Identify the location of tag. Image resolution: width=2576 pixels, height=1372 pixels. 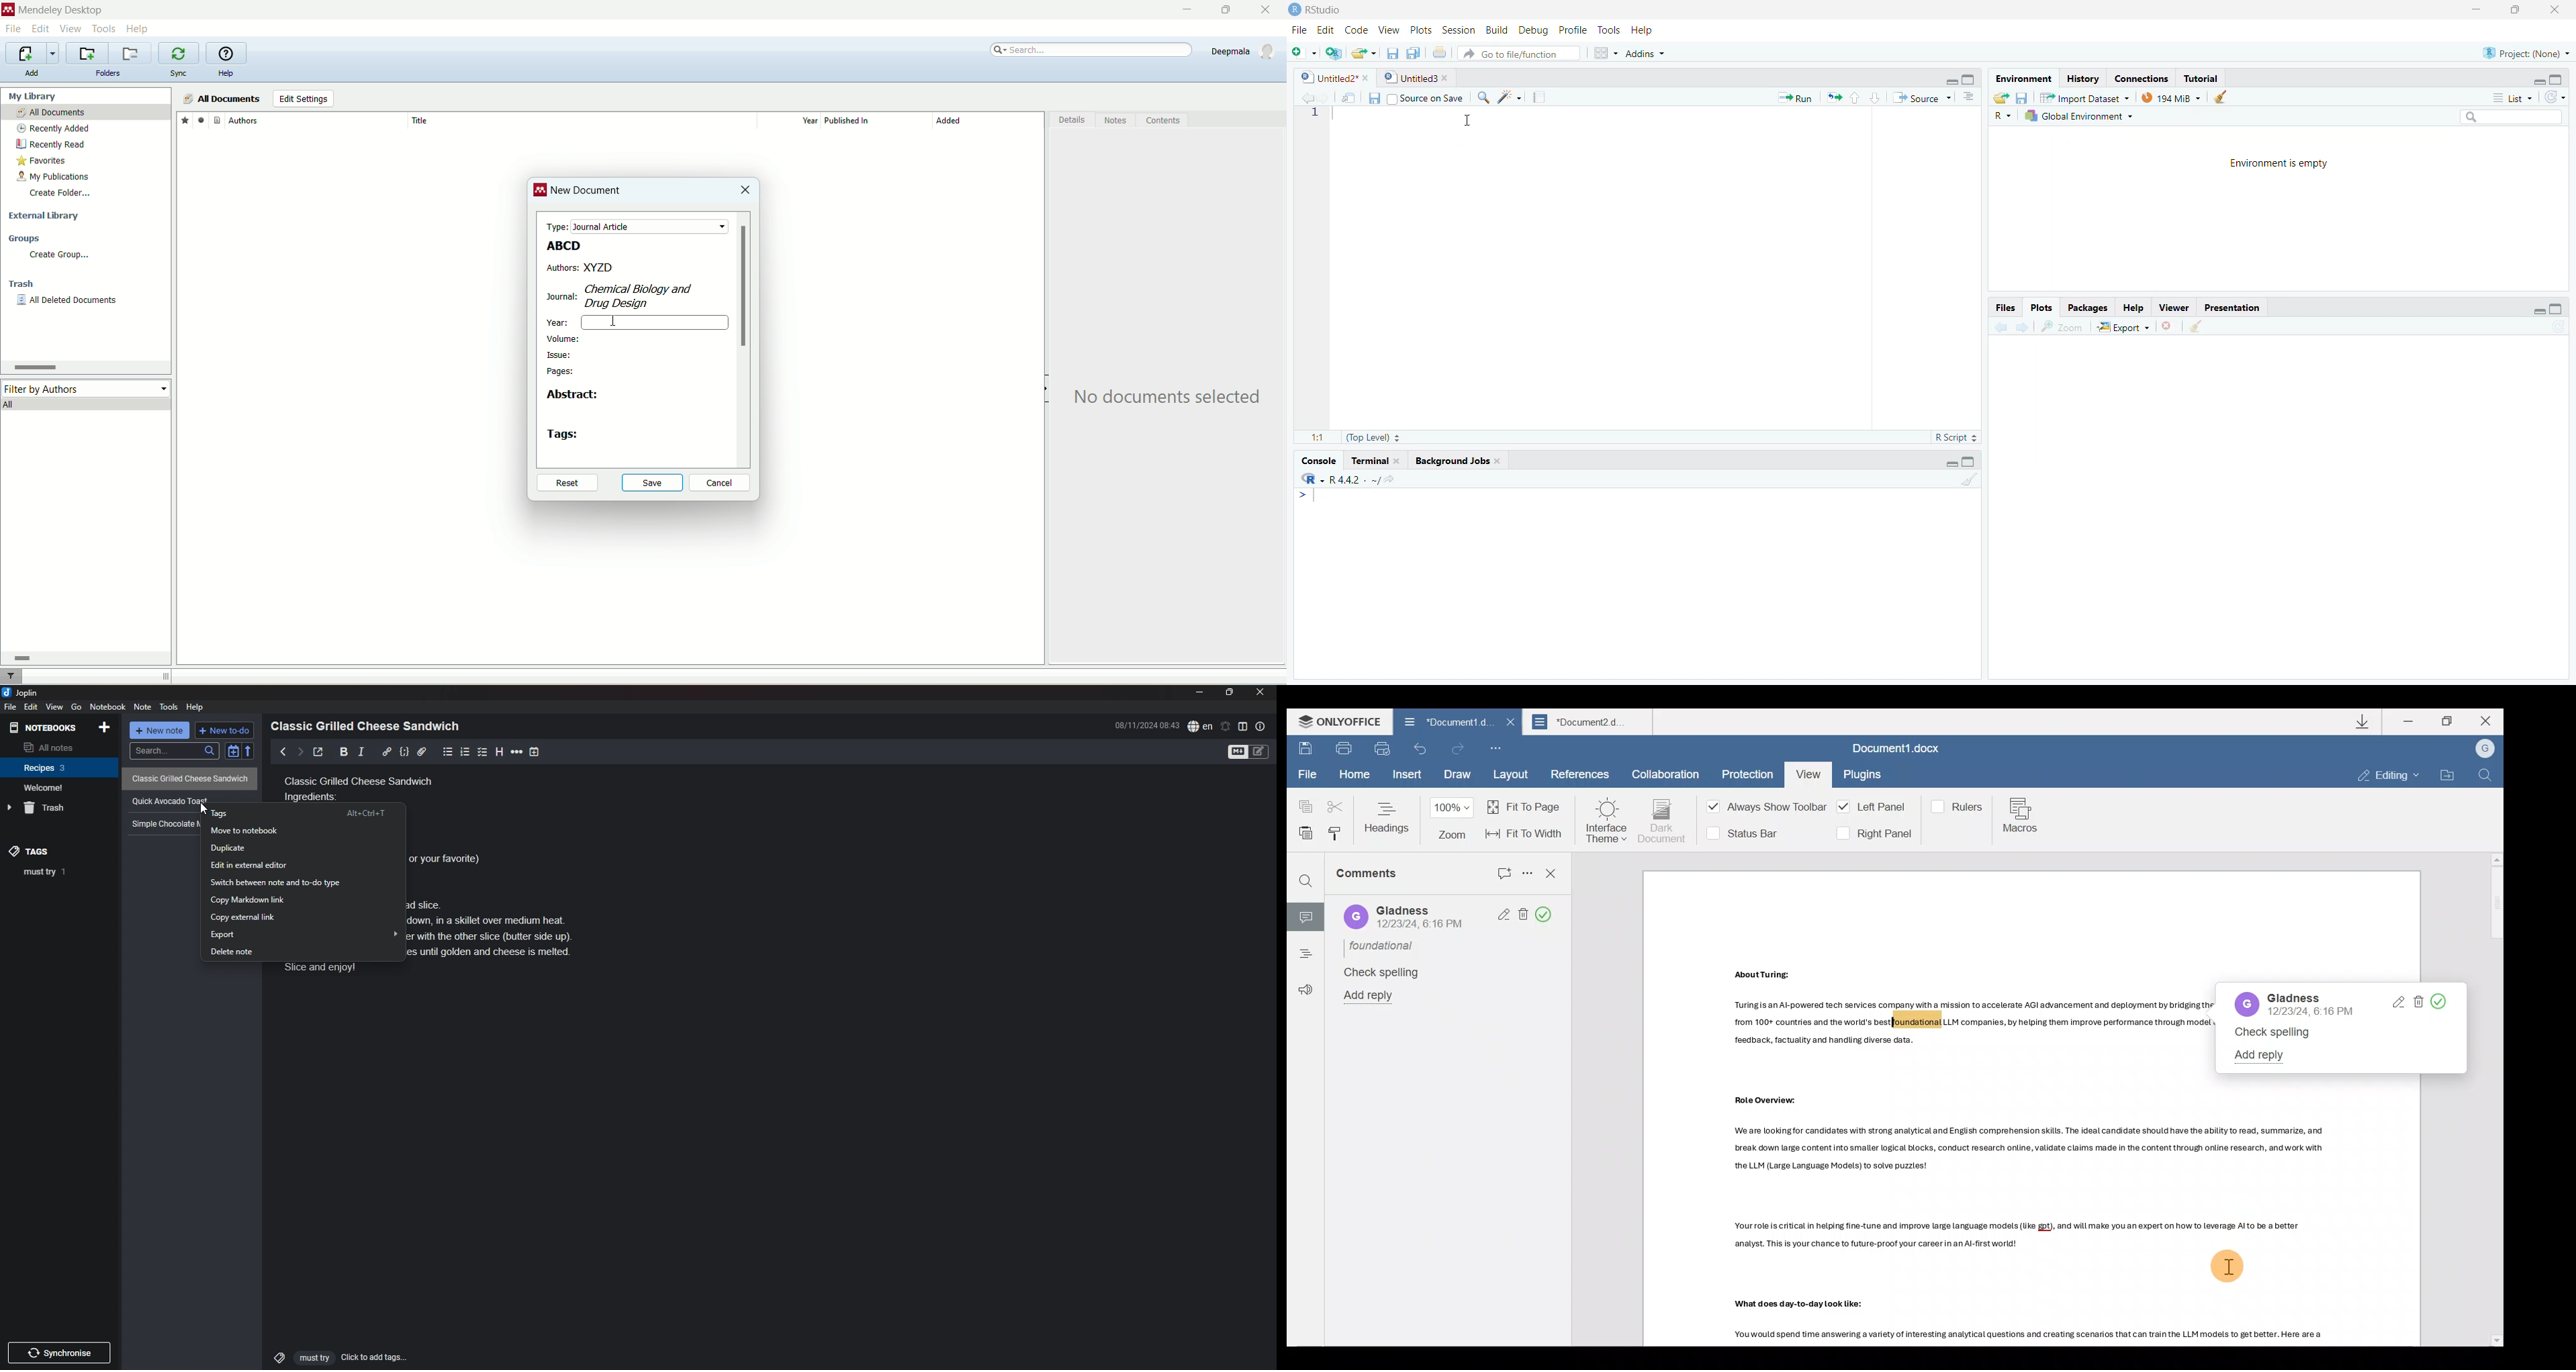
(63, 871).